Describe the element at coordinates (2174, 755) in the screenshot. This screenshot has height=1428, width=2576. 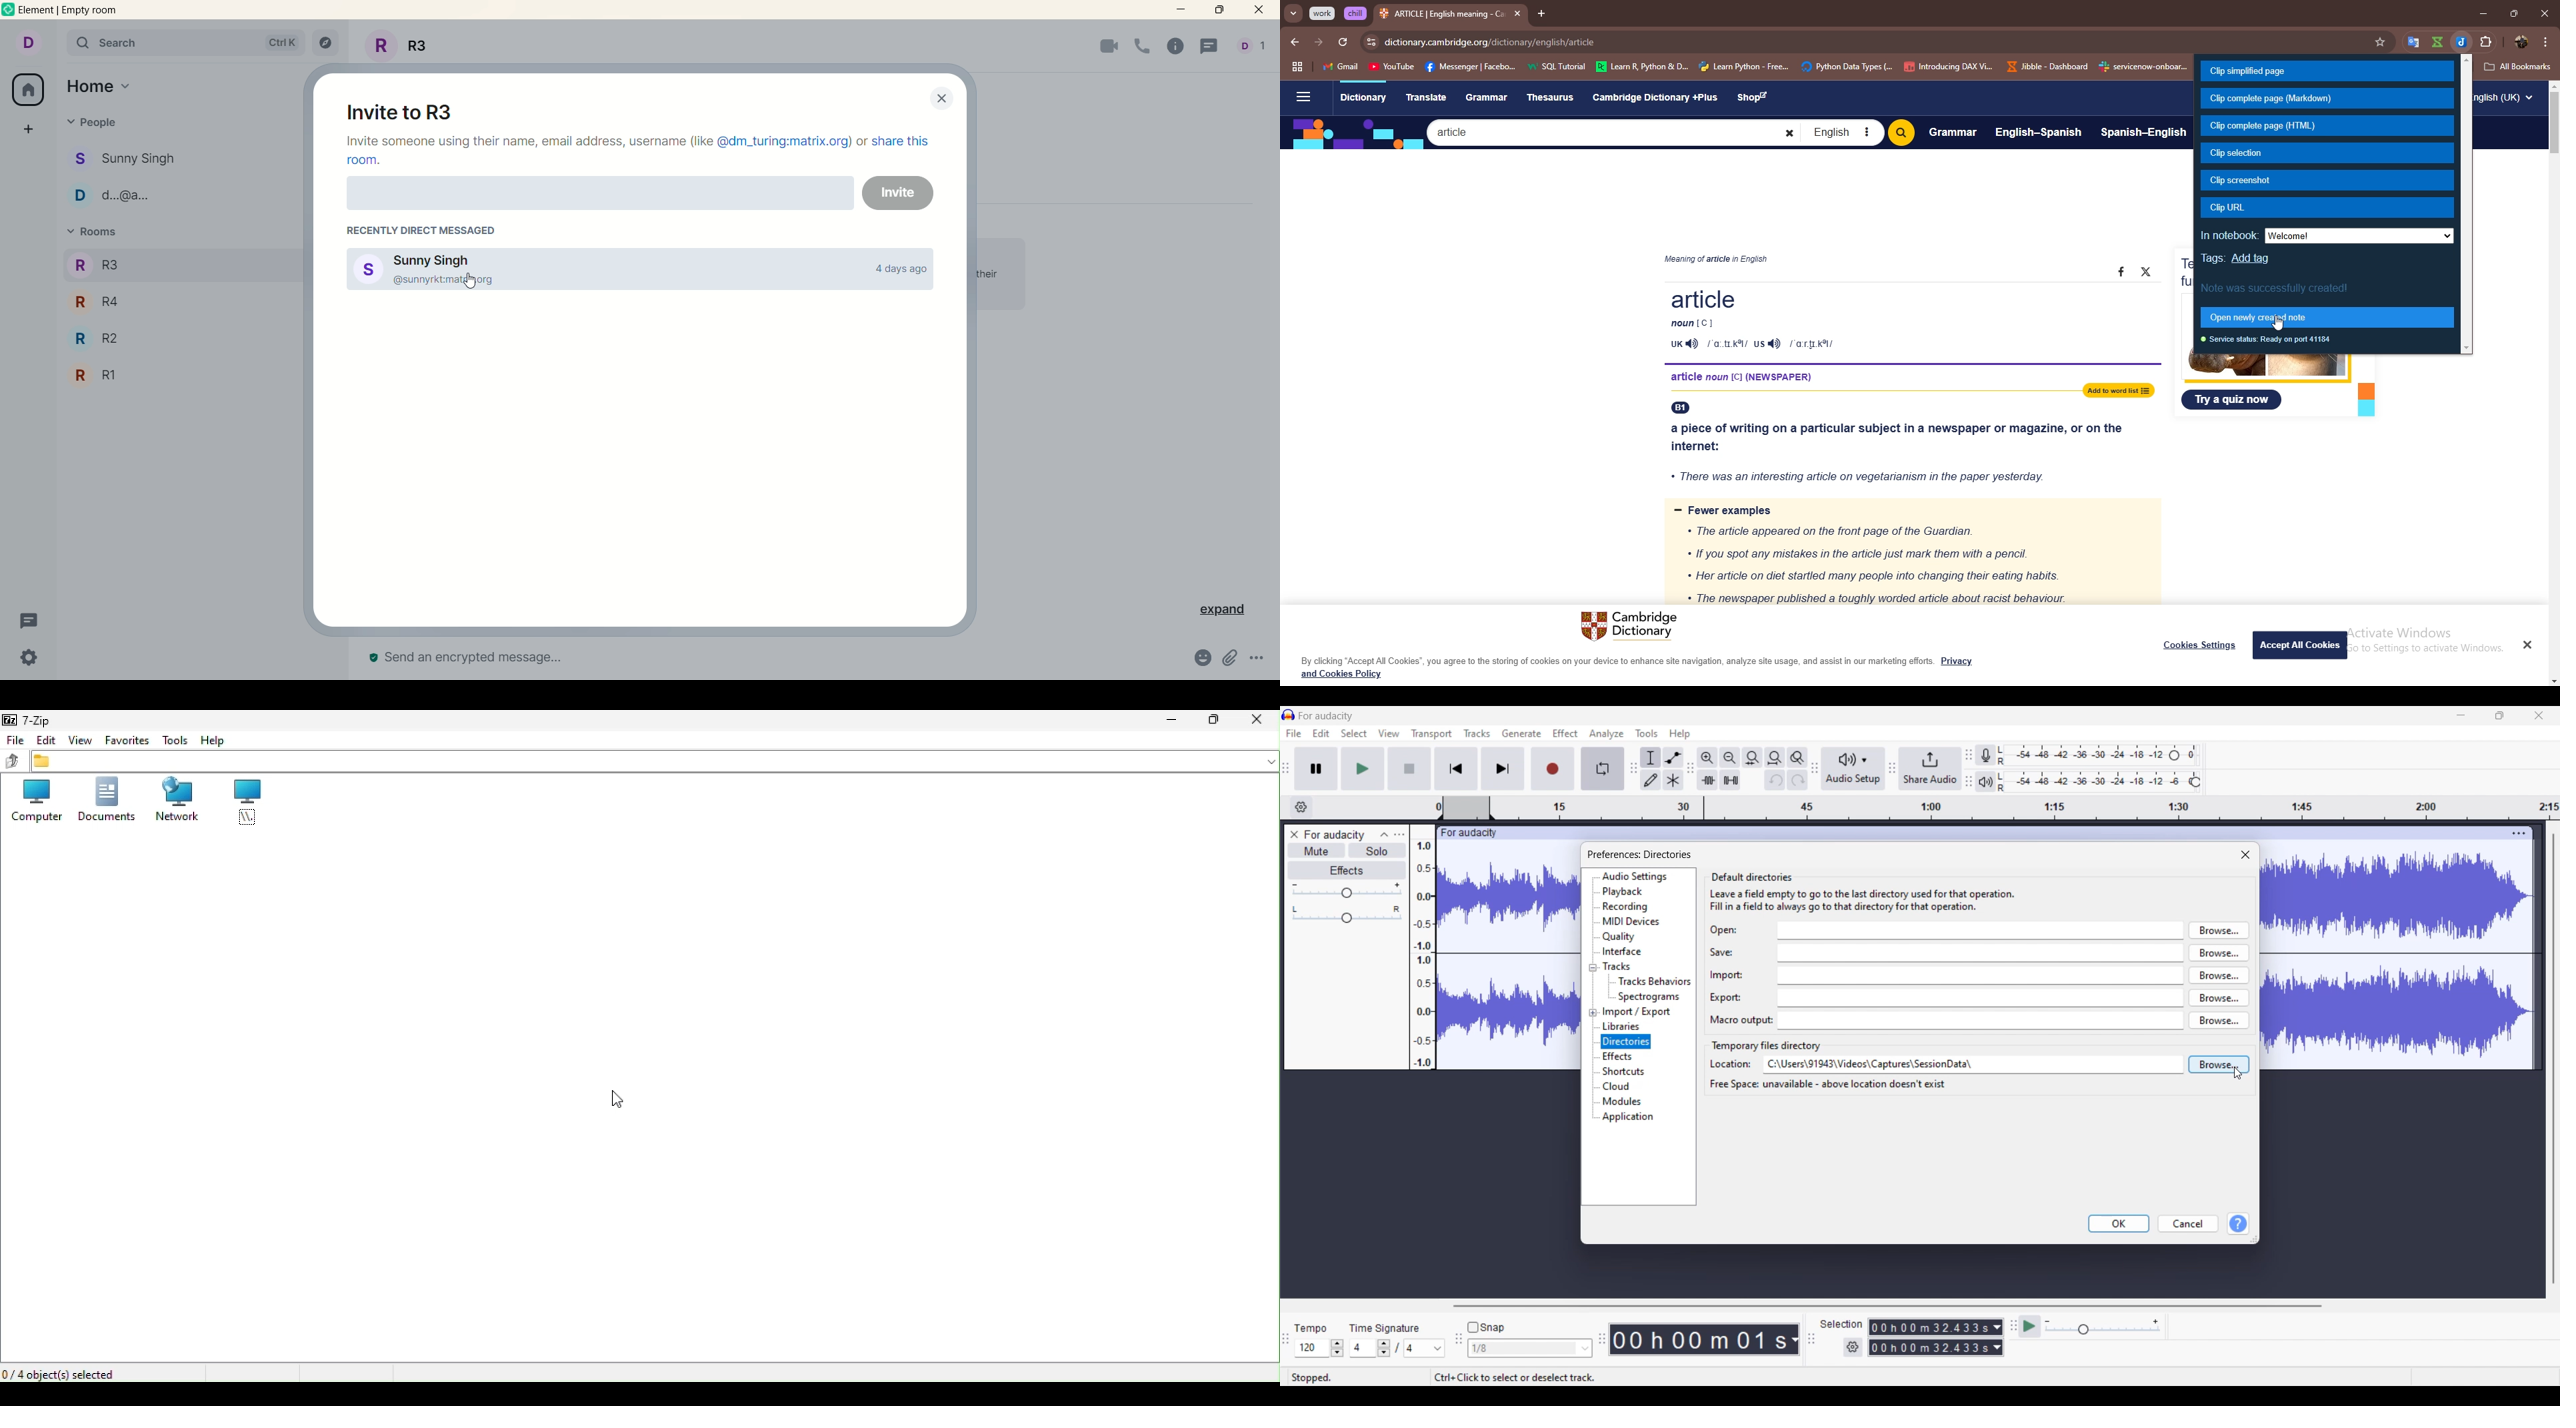
I see `Header to change recording level` at that location.